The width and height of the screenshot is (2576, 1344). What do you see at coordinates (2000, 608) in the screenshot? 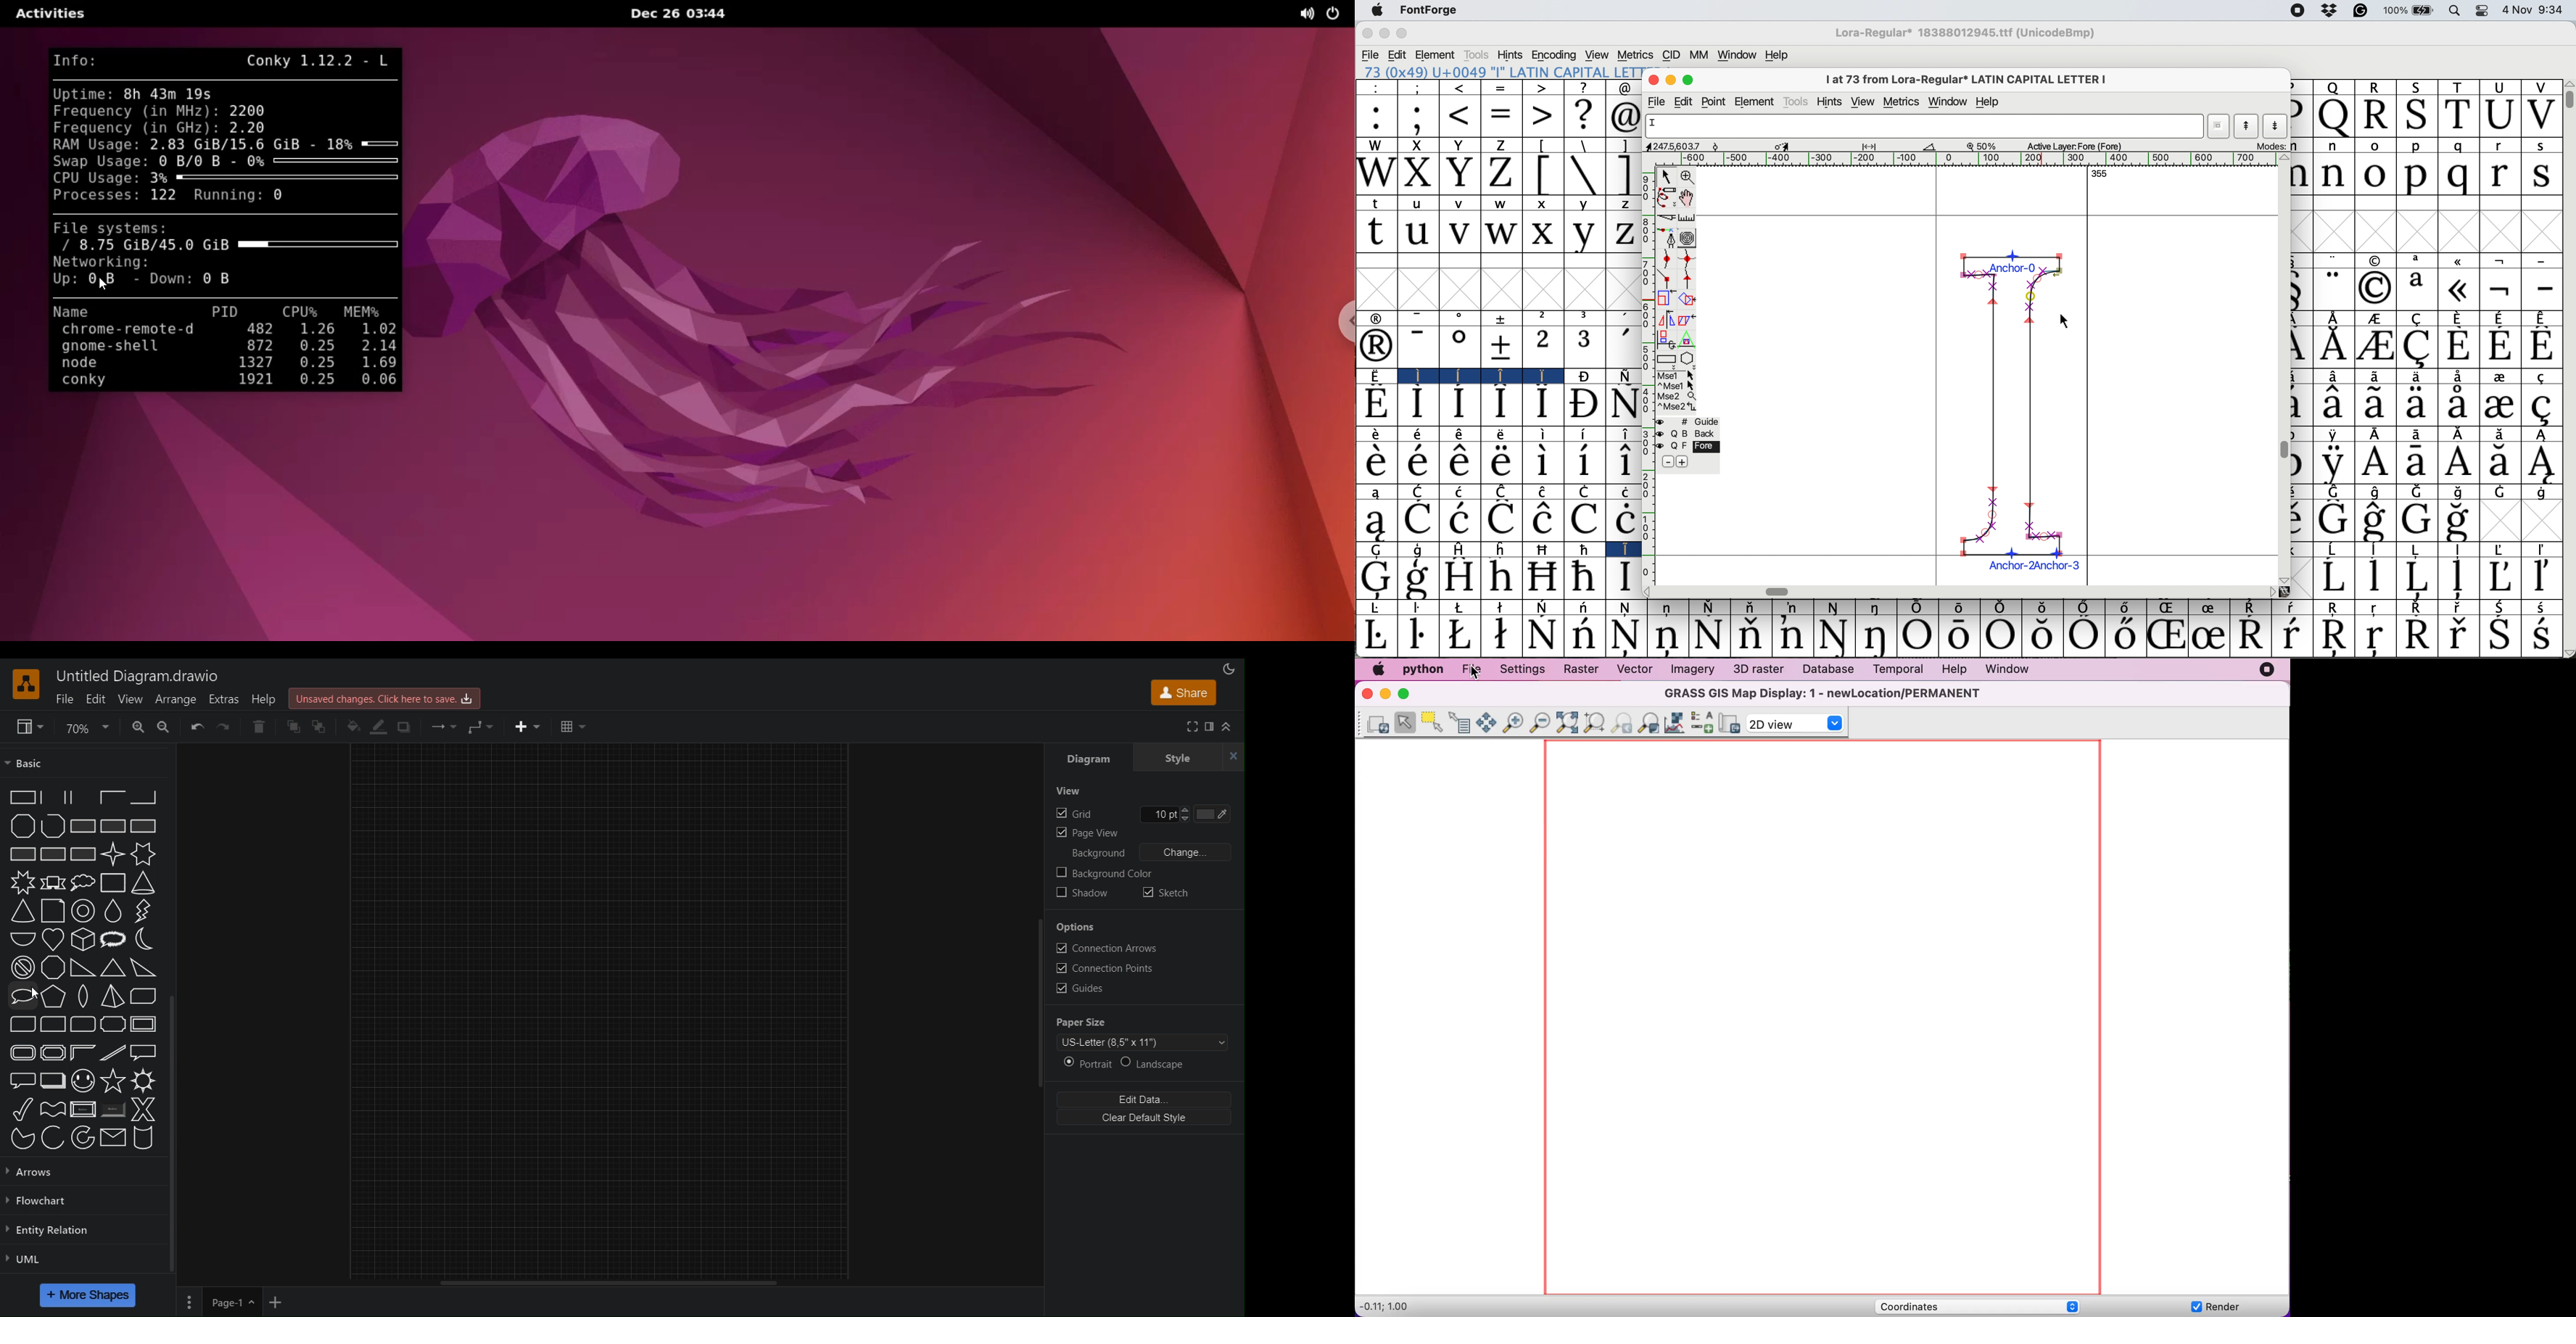
I see `Symbol` at bounding box center [2000, 608].